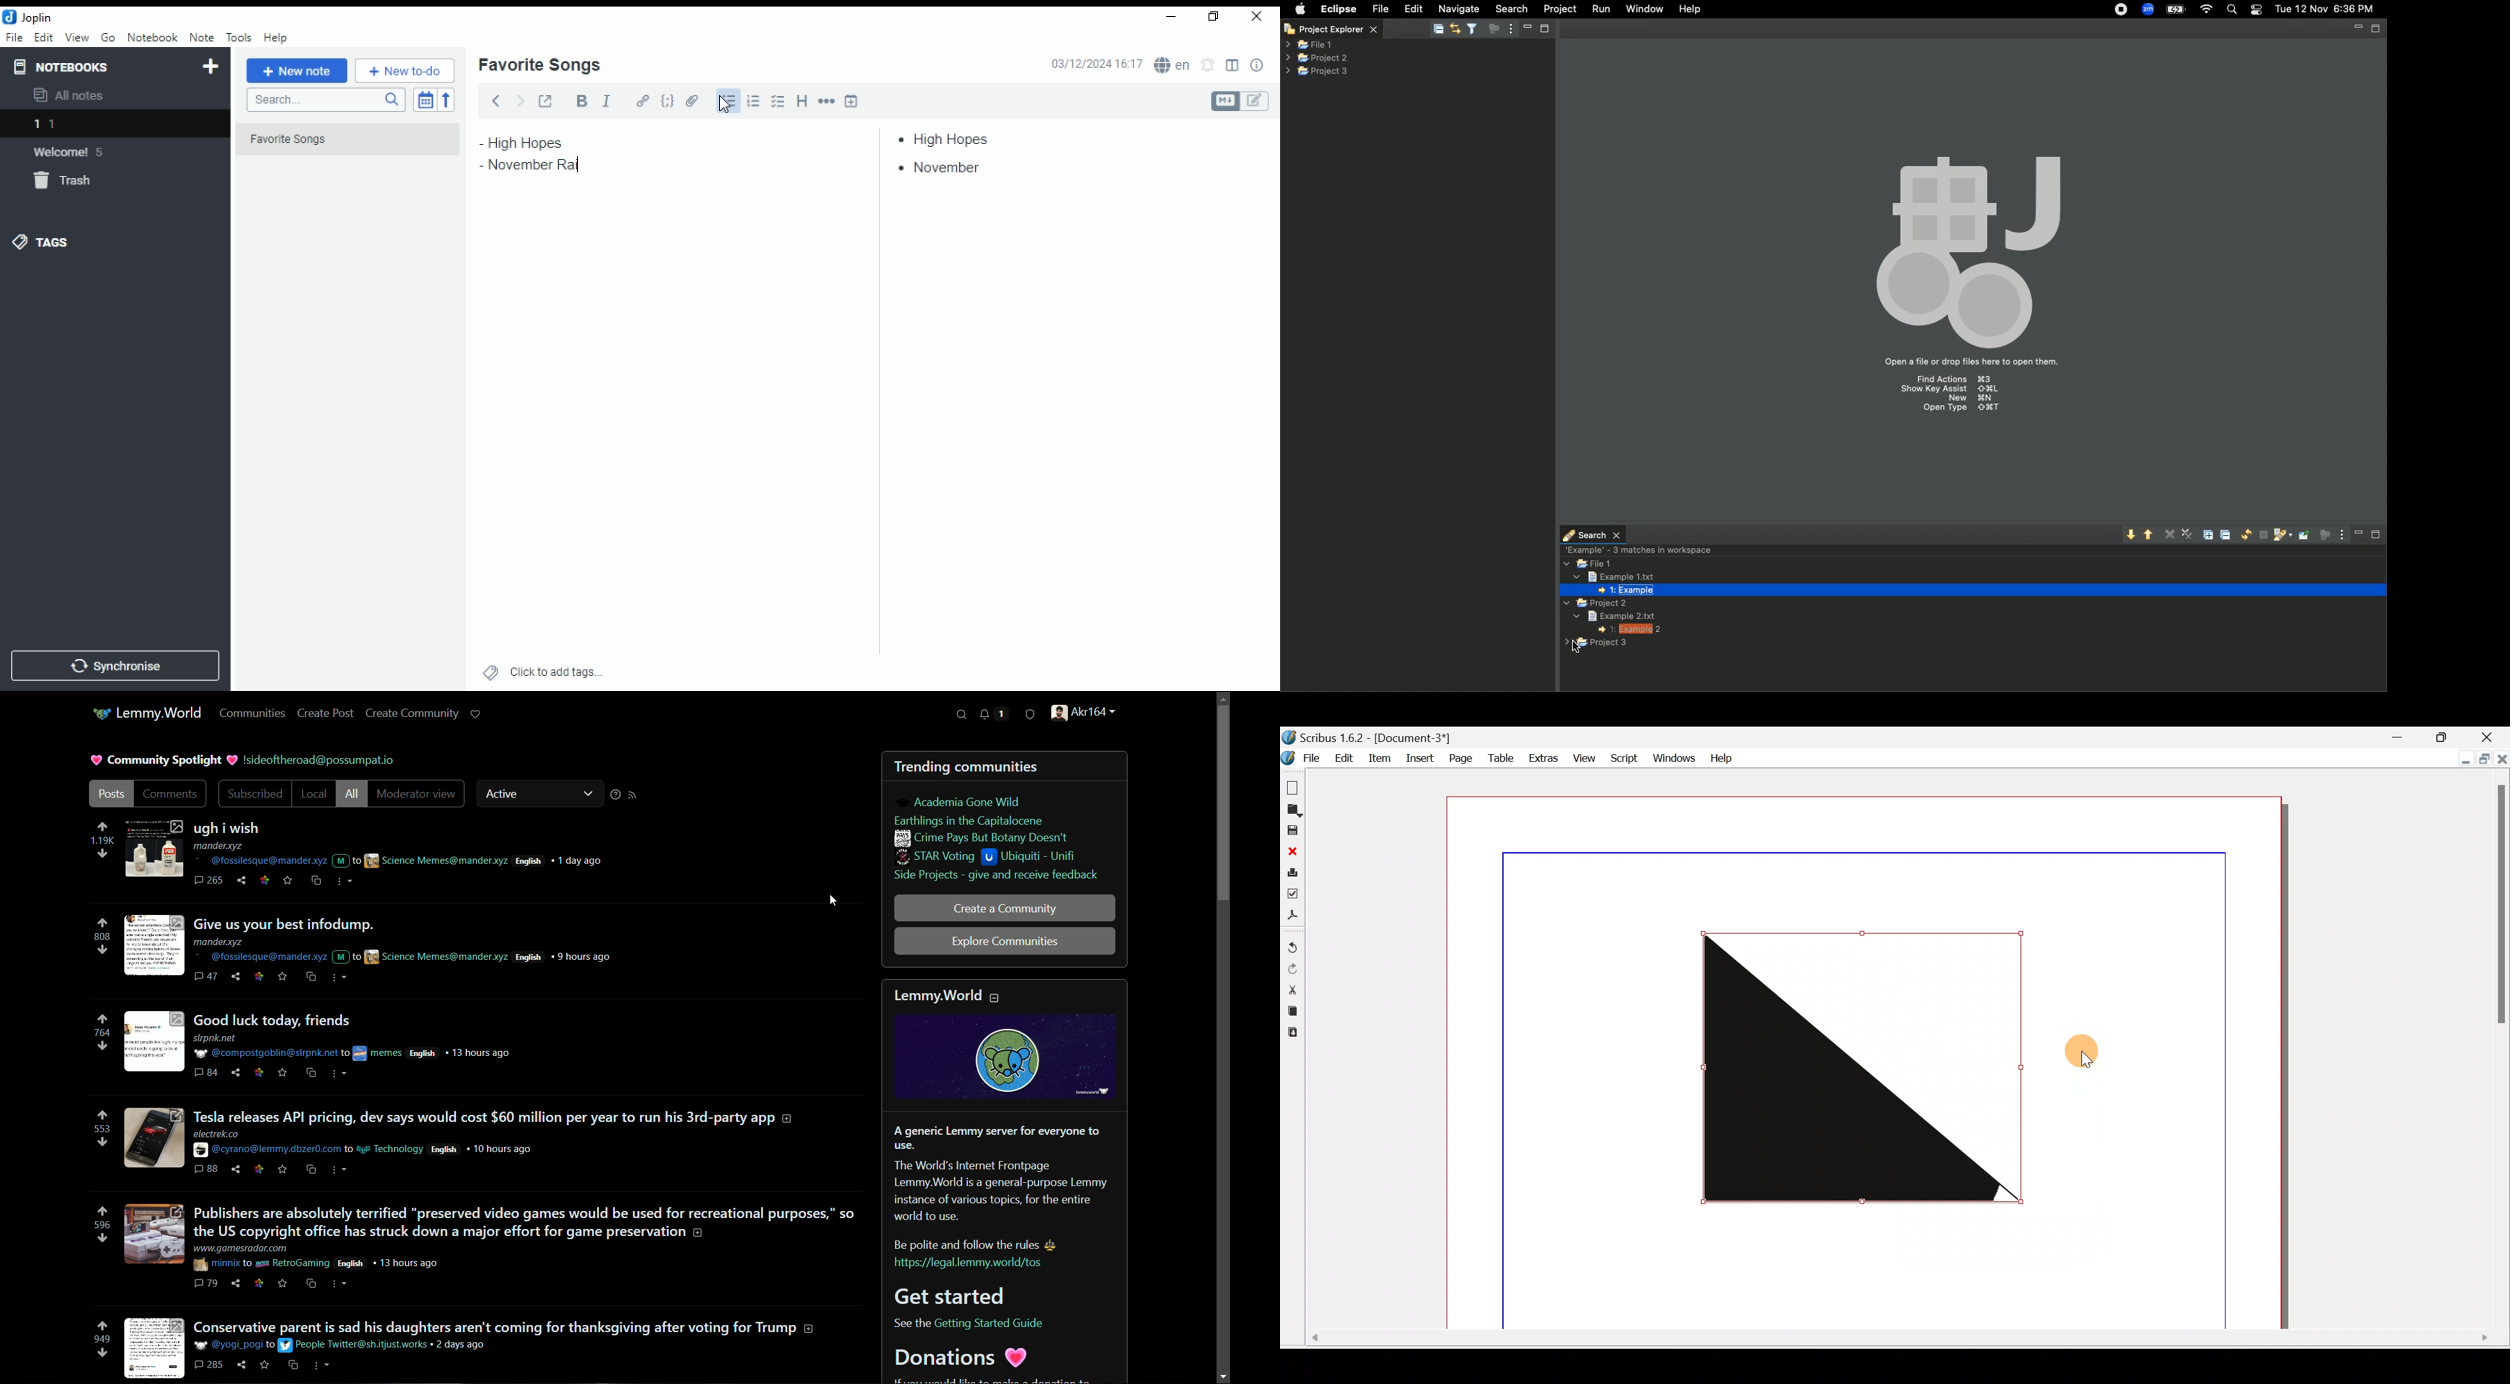 The width and height of the screenshot is (2520, 1400). What do you see at coordinates (1342, 757) in the screenshot?
I see `Edit` at bounding box center [1342, 757].